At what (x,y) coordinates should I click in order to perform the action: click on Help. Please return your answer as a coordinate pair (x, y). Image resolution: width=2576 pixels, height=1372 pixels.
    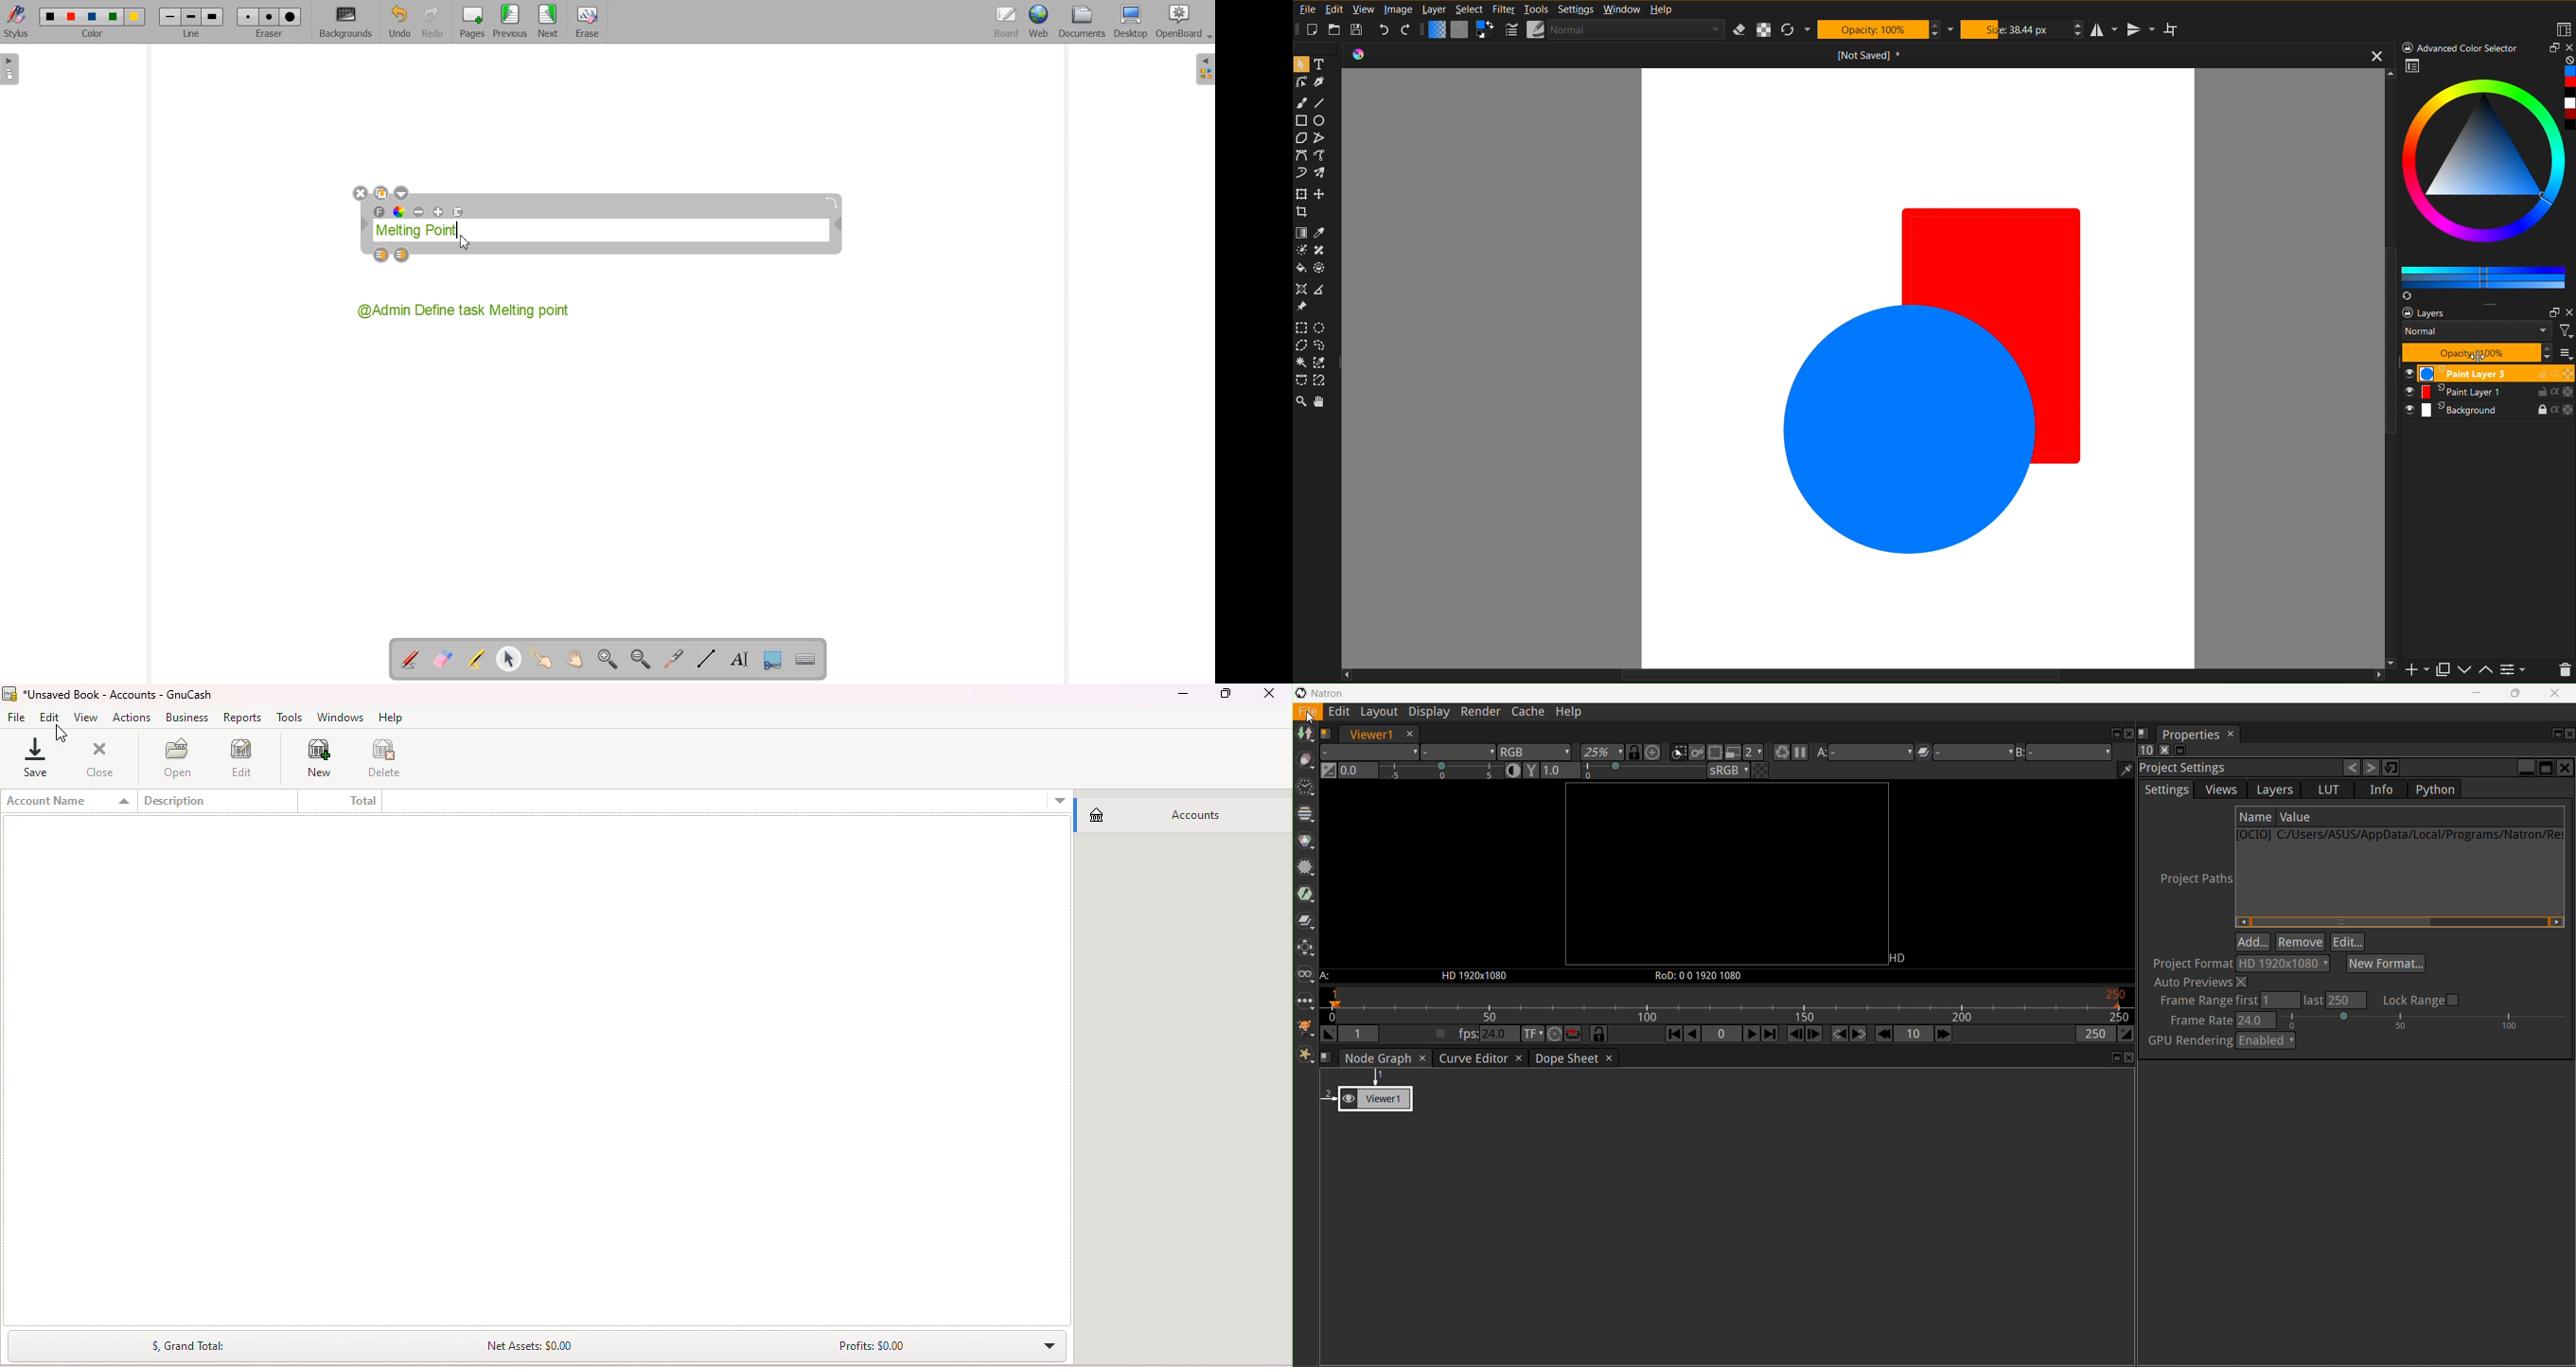
    Looking at the image, I should click on (393, 714).